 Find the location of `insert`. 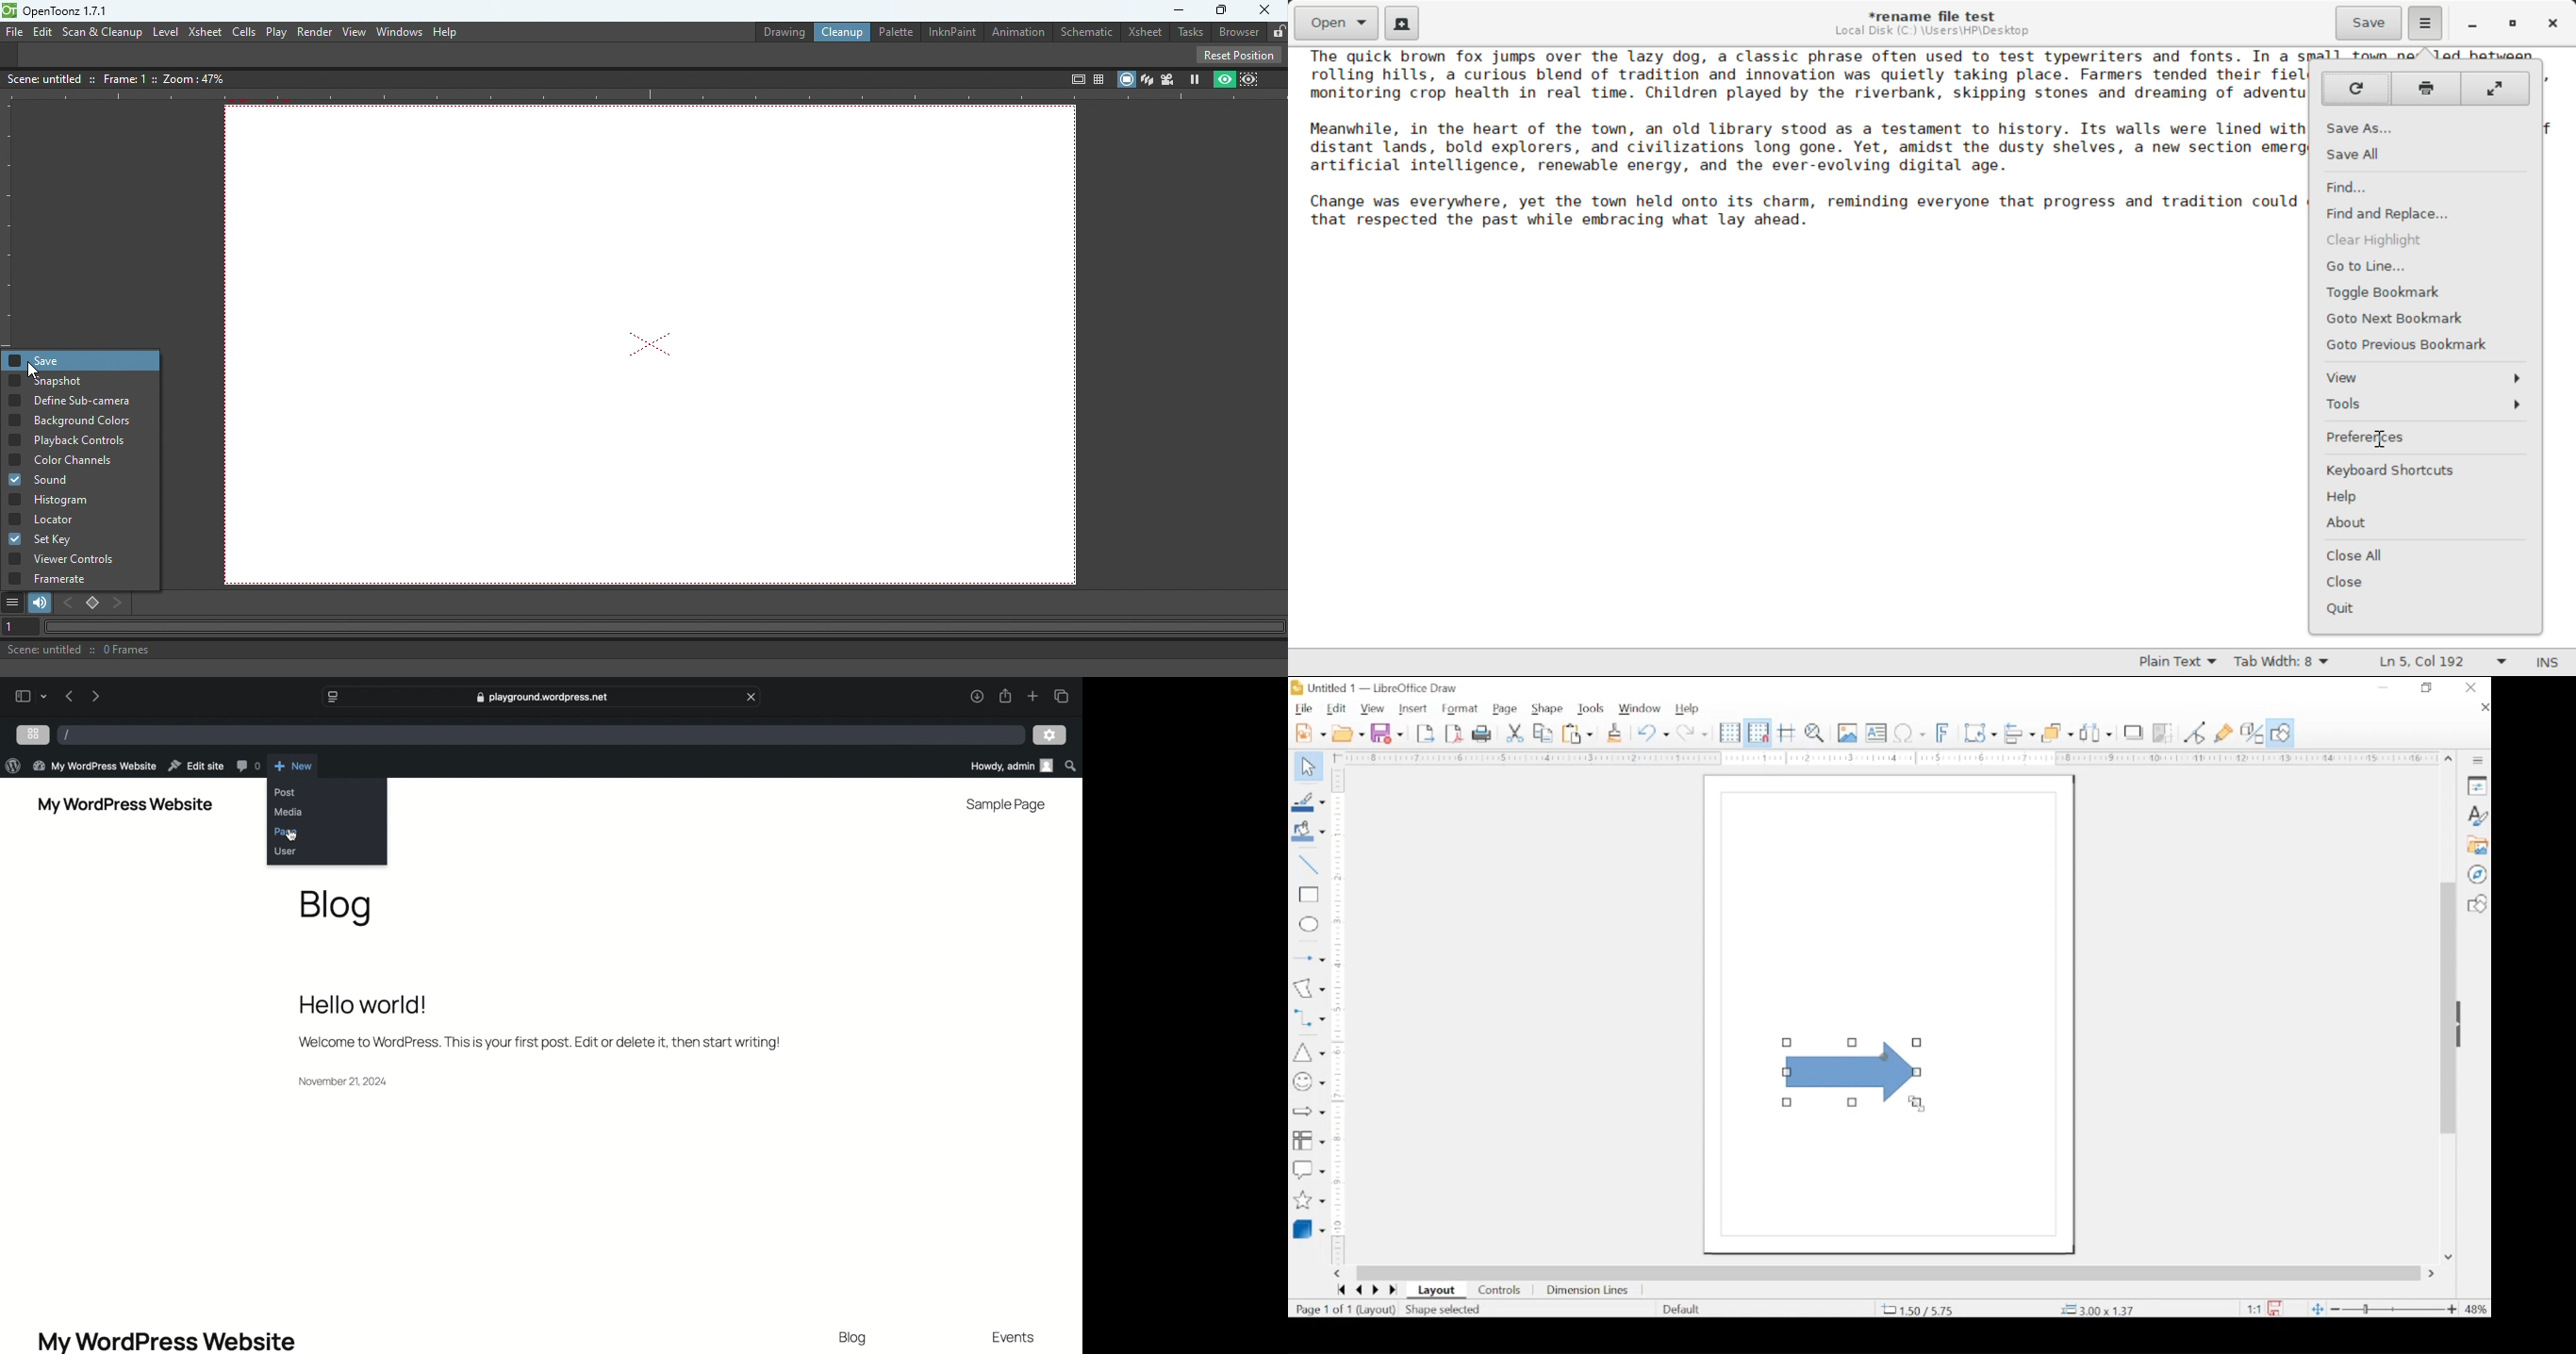

insert is located at coordinates (1413, 708).